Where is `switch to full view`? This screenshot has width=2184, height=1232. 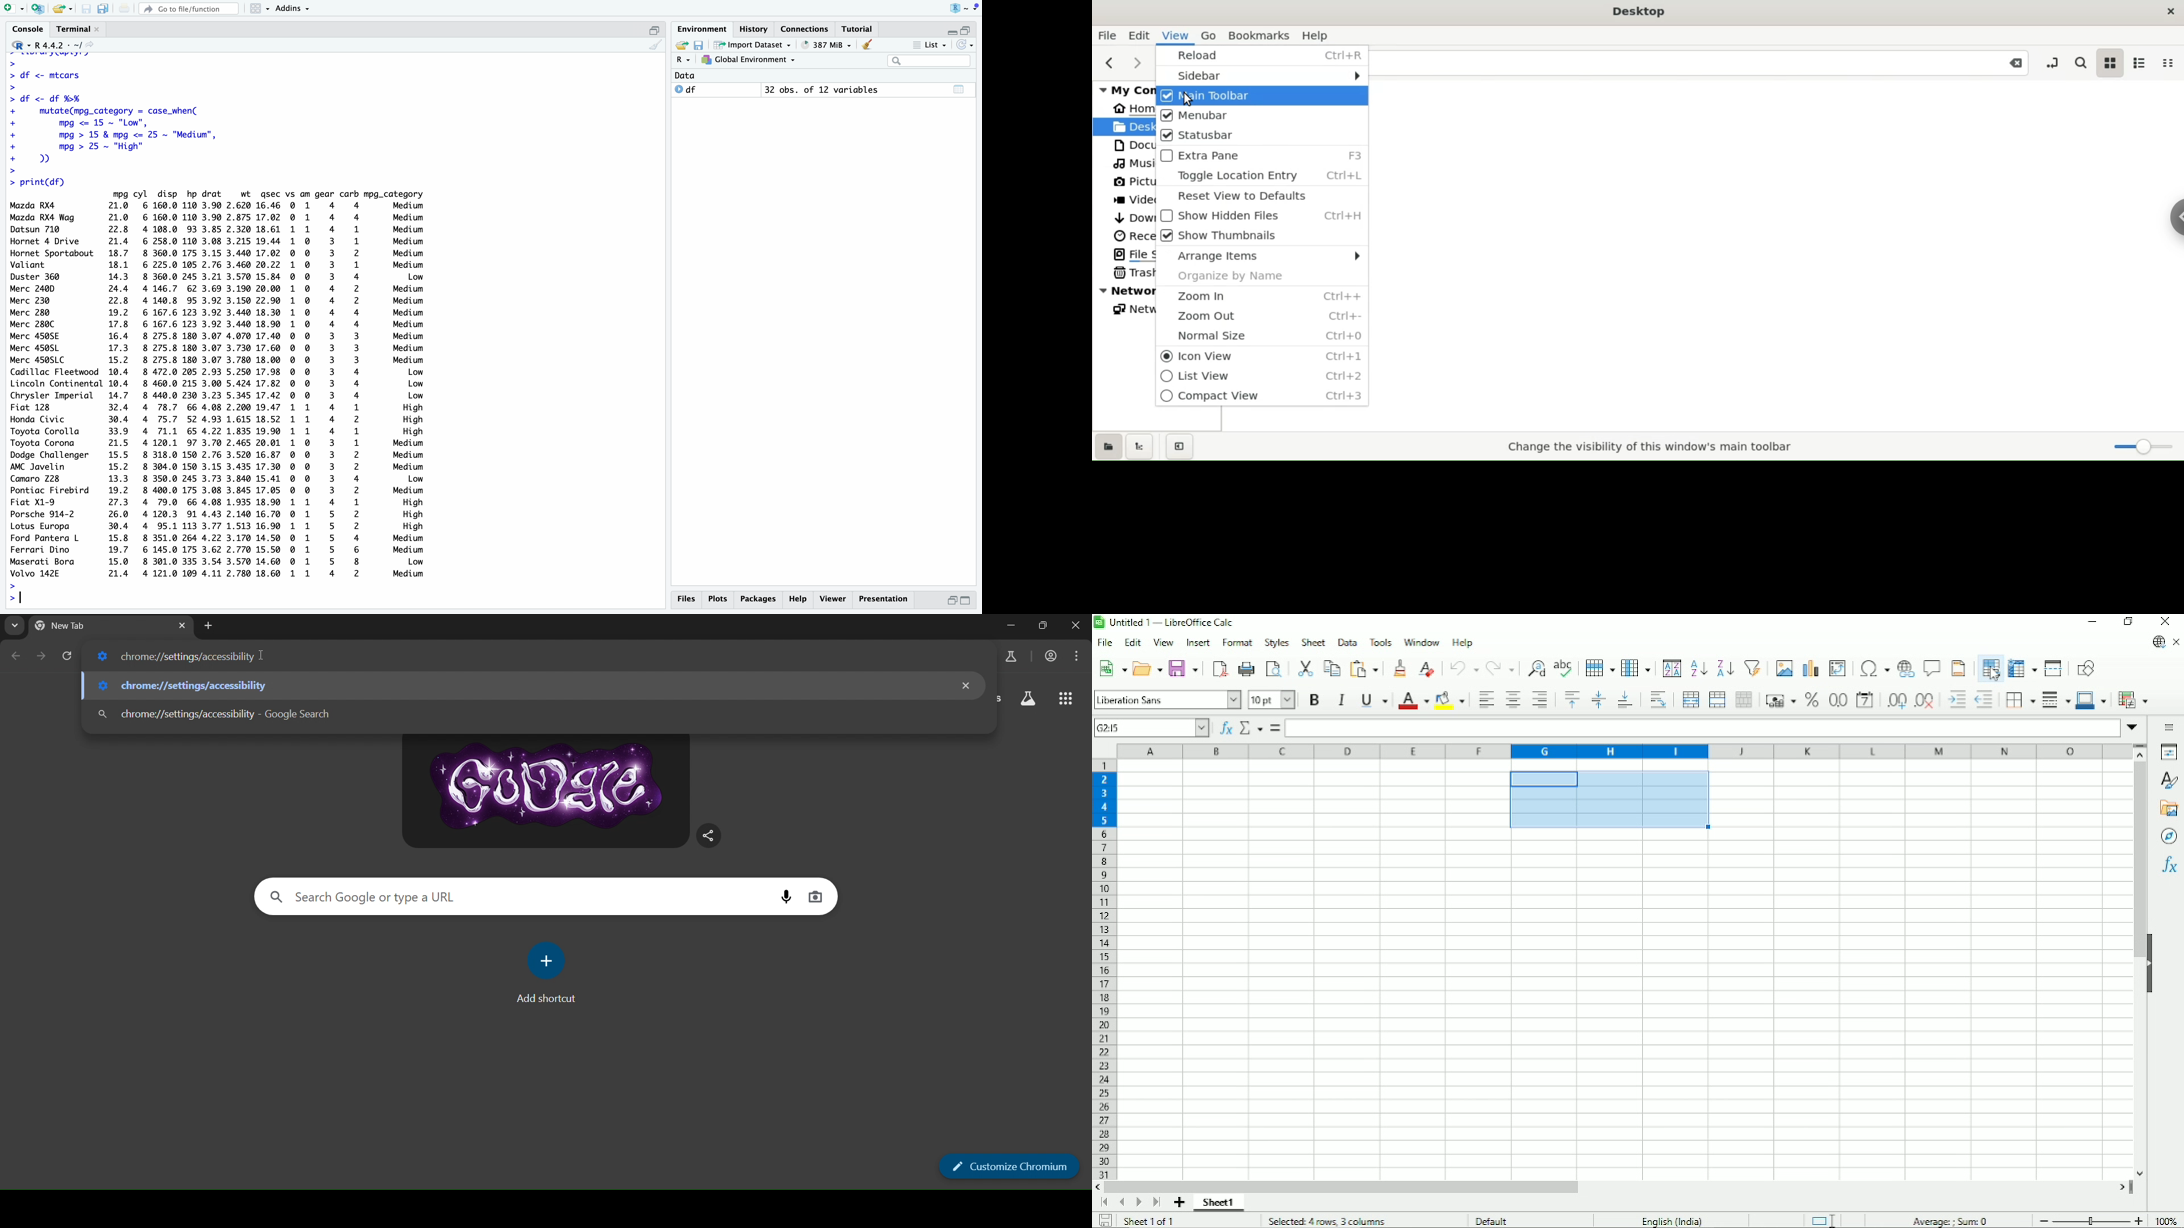
switch to full view is located at coordinates (966, 601).